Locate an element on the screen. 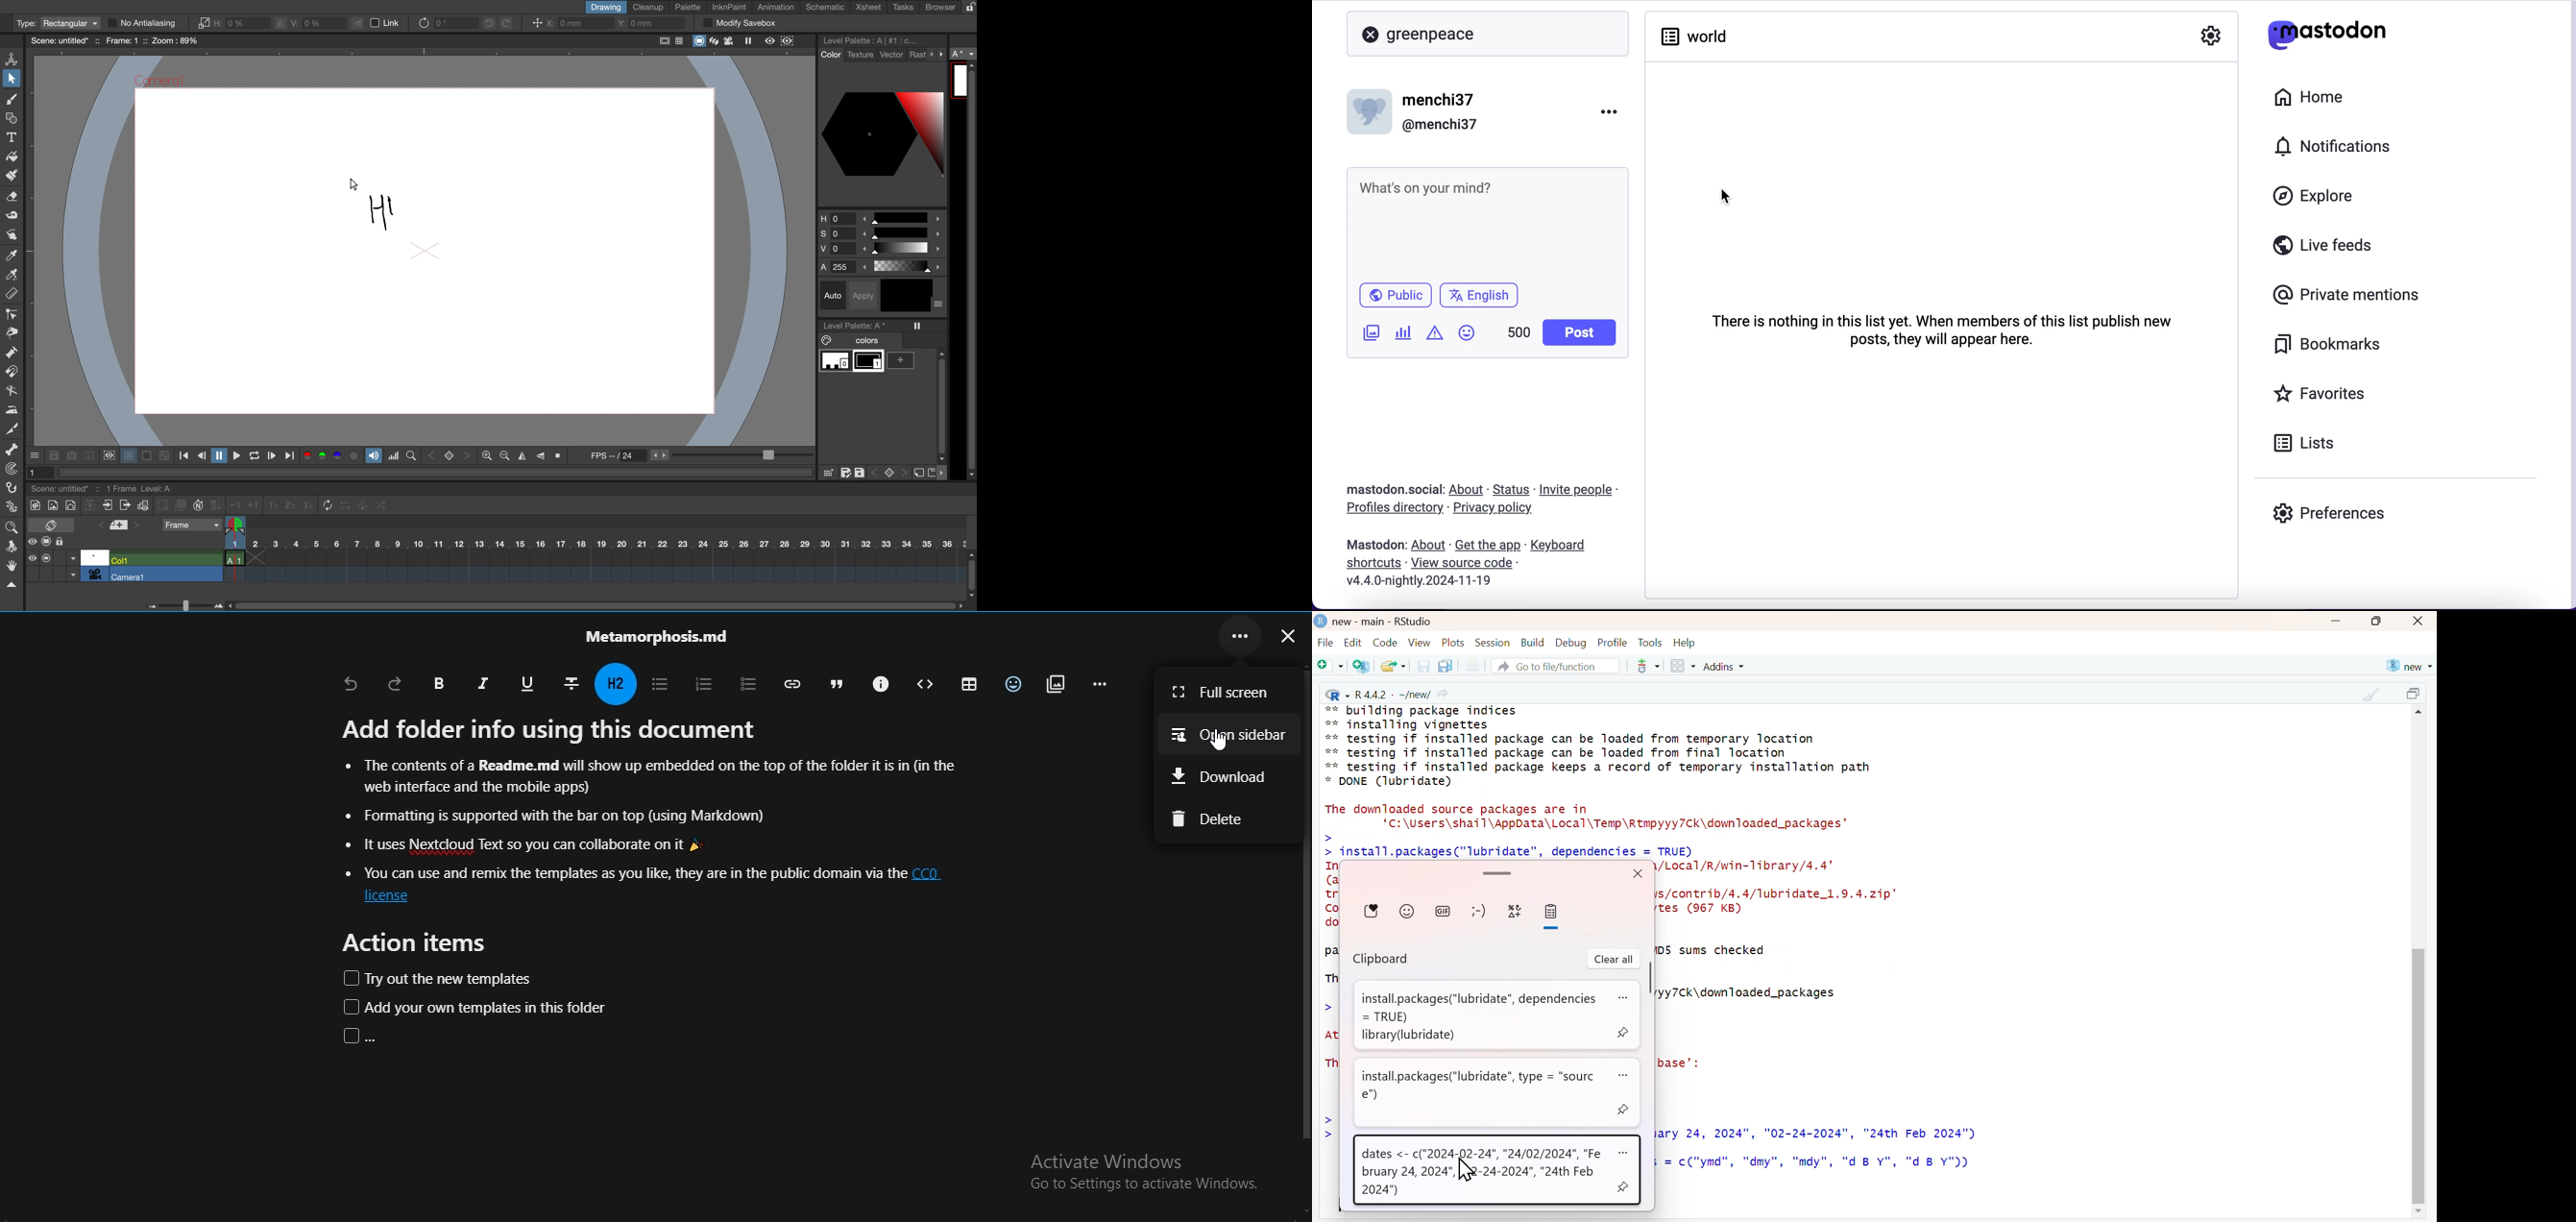 This screenshot has width=2576, height=1232. add content warning is located at coordinates (1437, 335).